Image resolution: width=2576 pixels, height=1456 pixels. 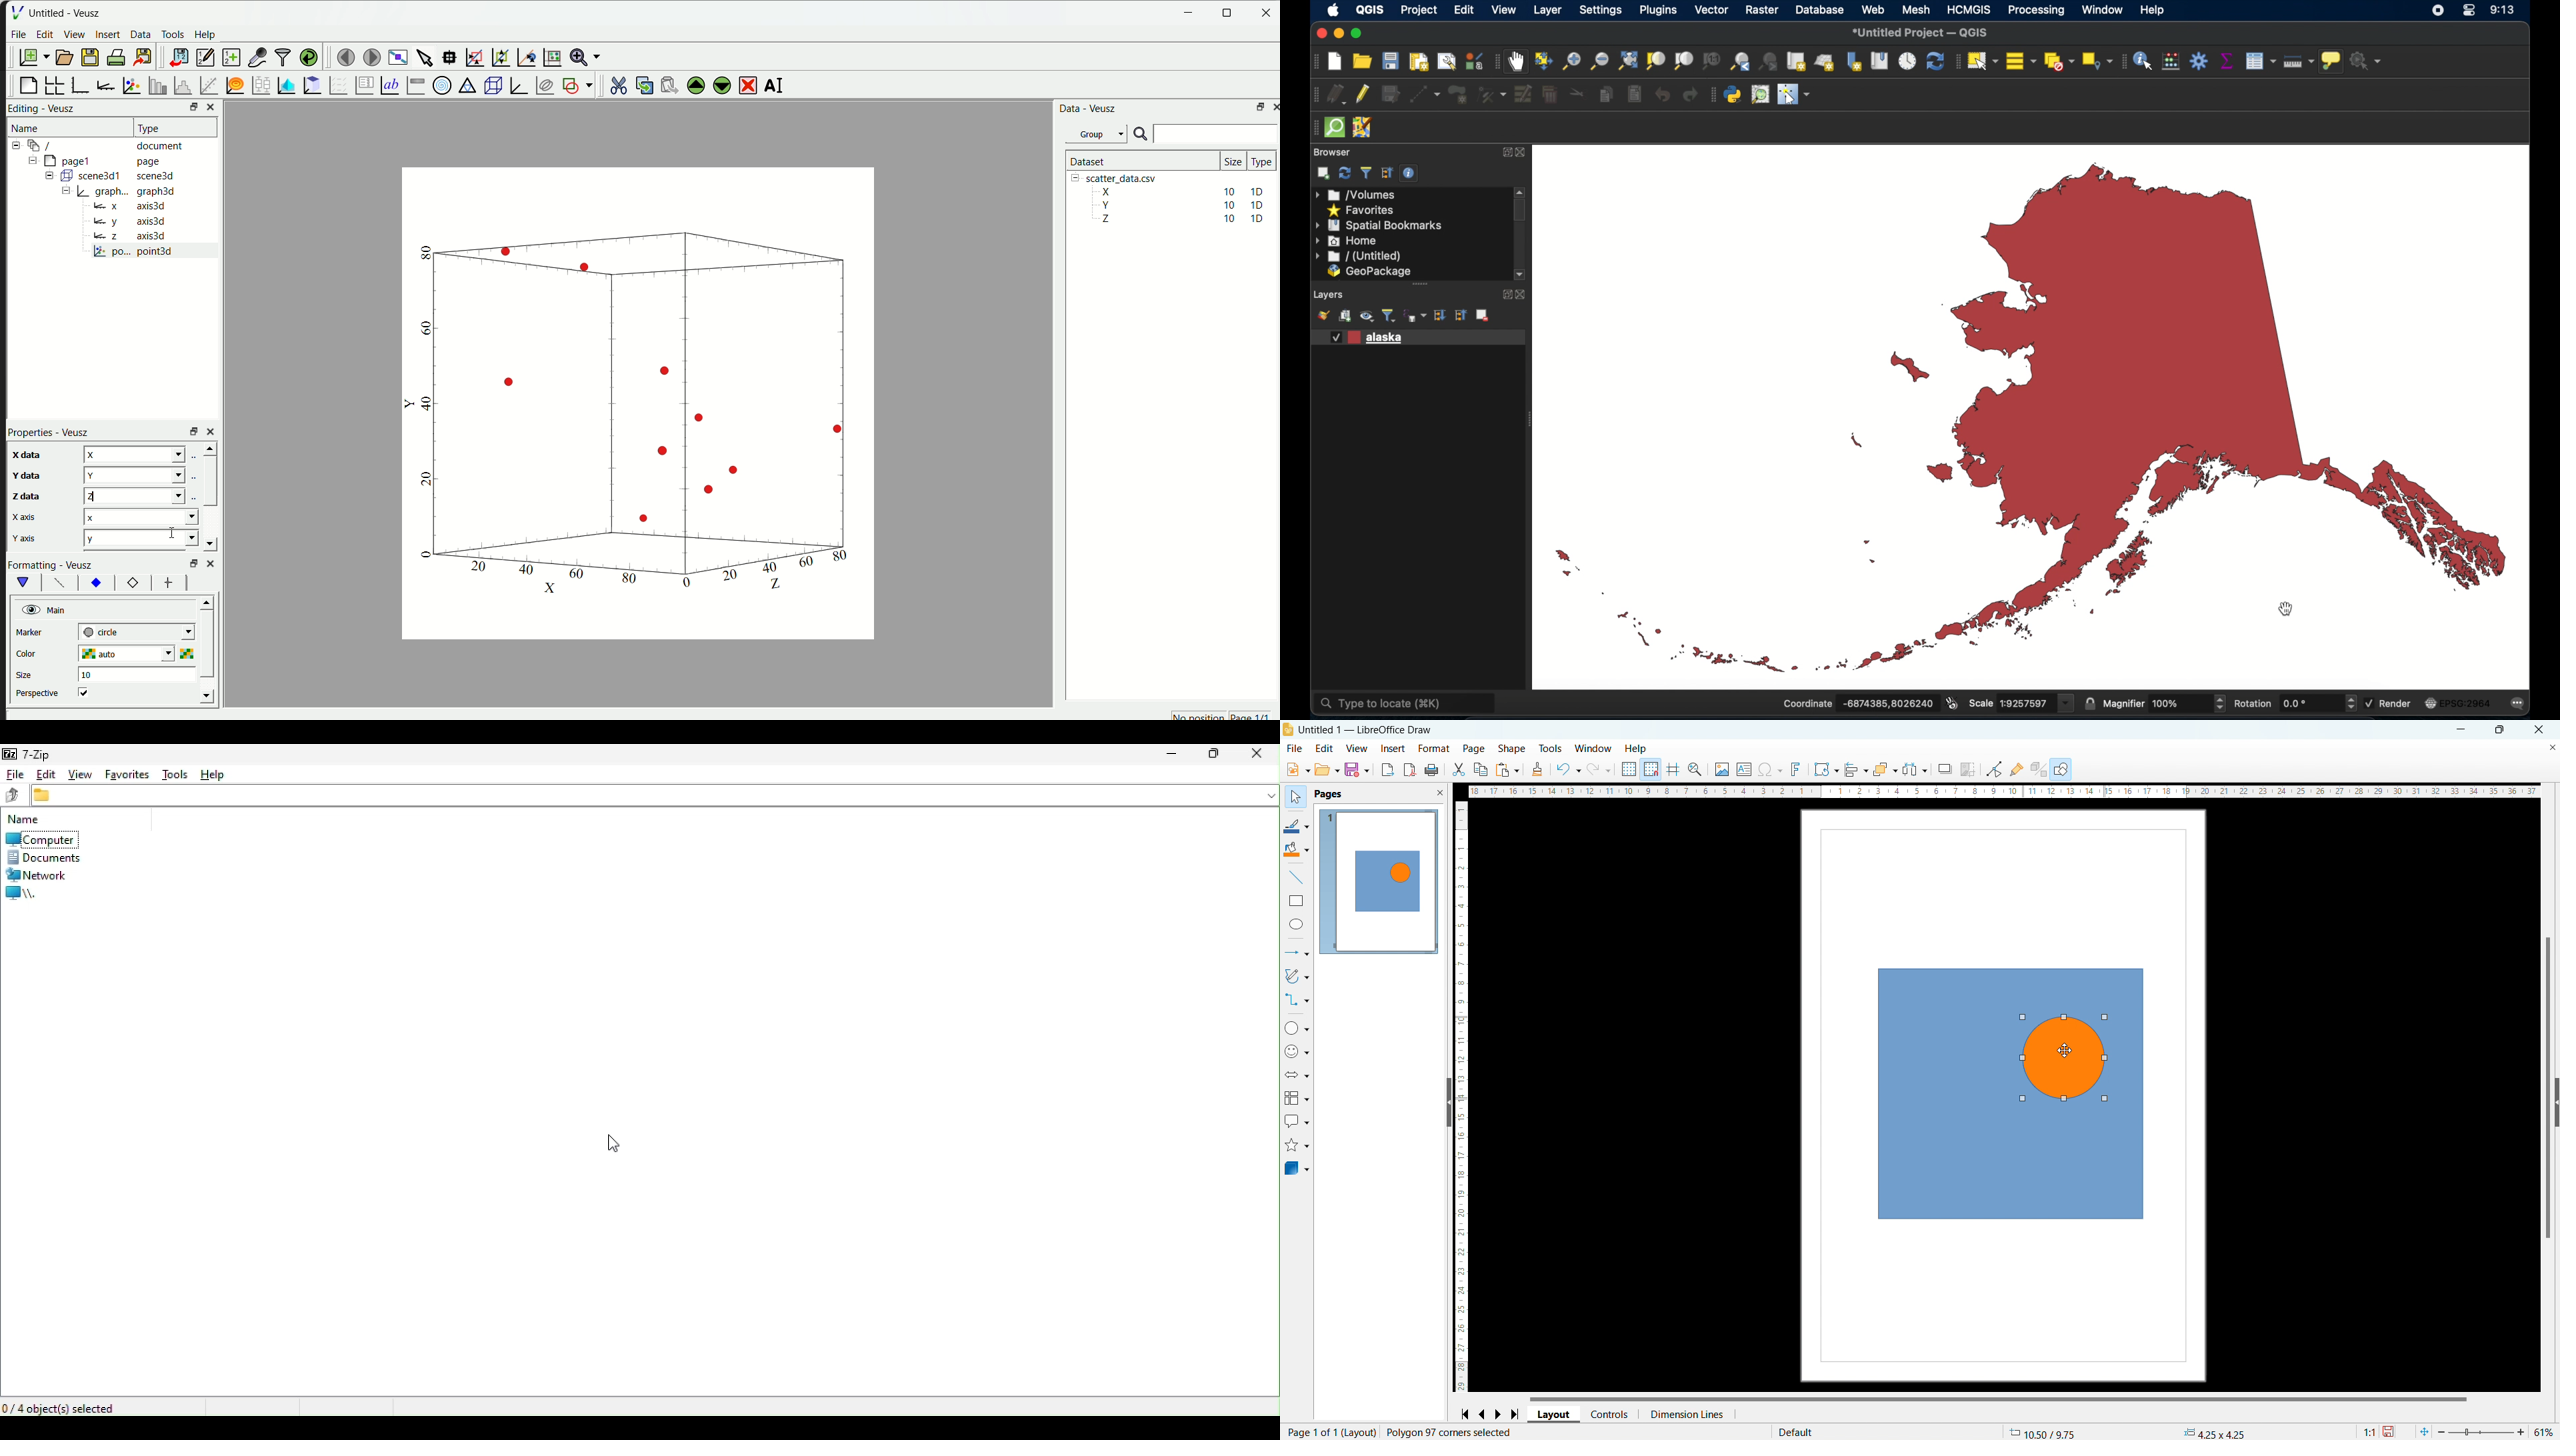 What do you see at coordinates (2371, 61) in the screenshot?
I see `no action selected` at bounding box center [2371, 61].